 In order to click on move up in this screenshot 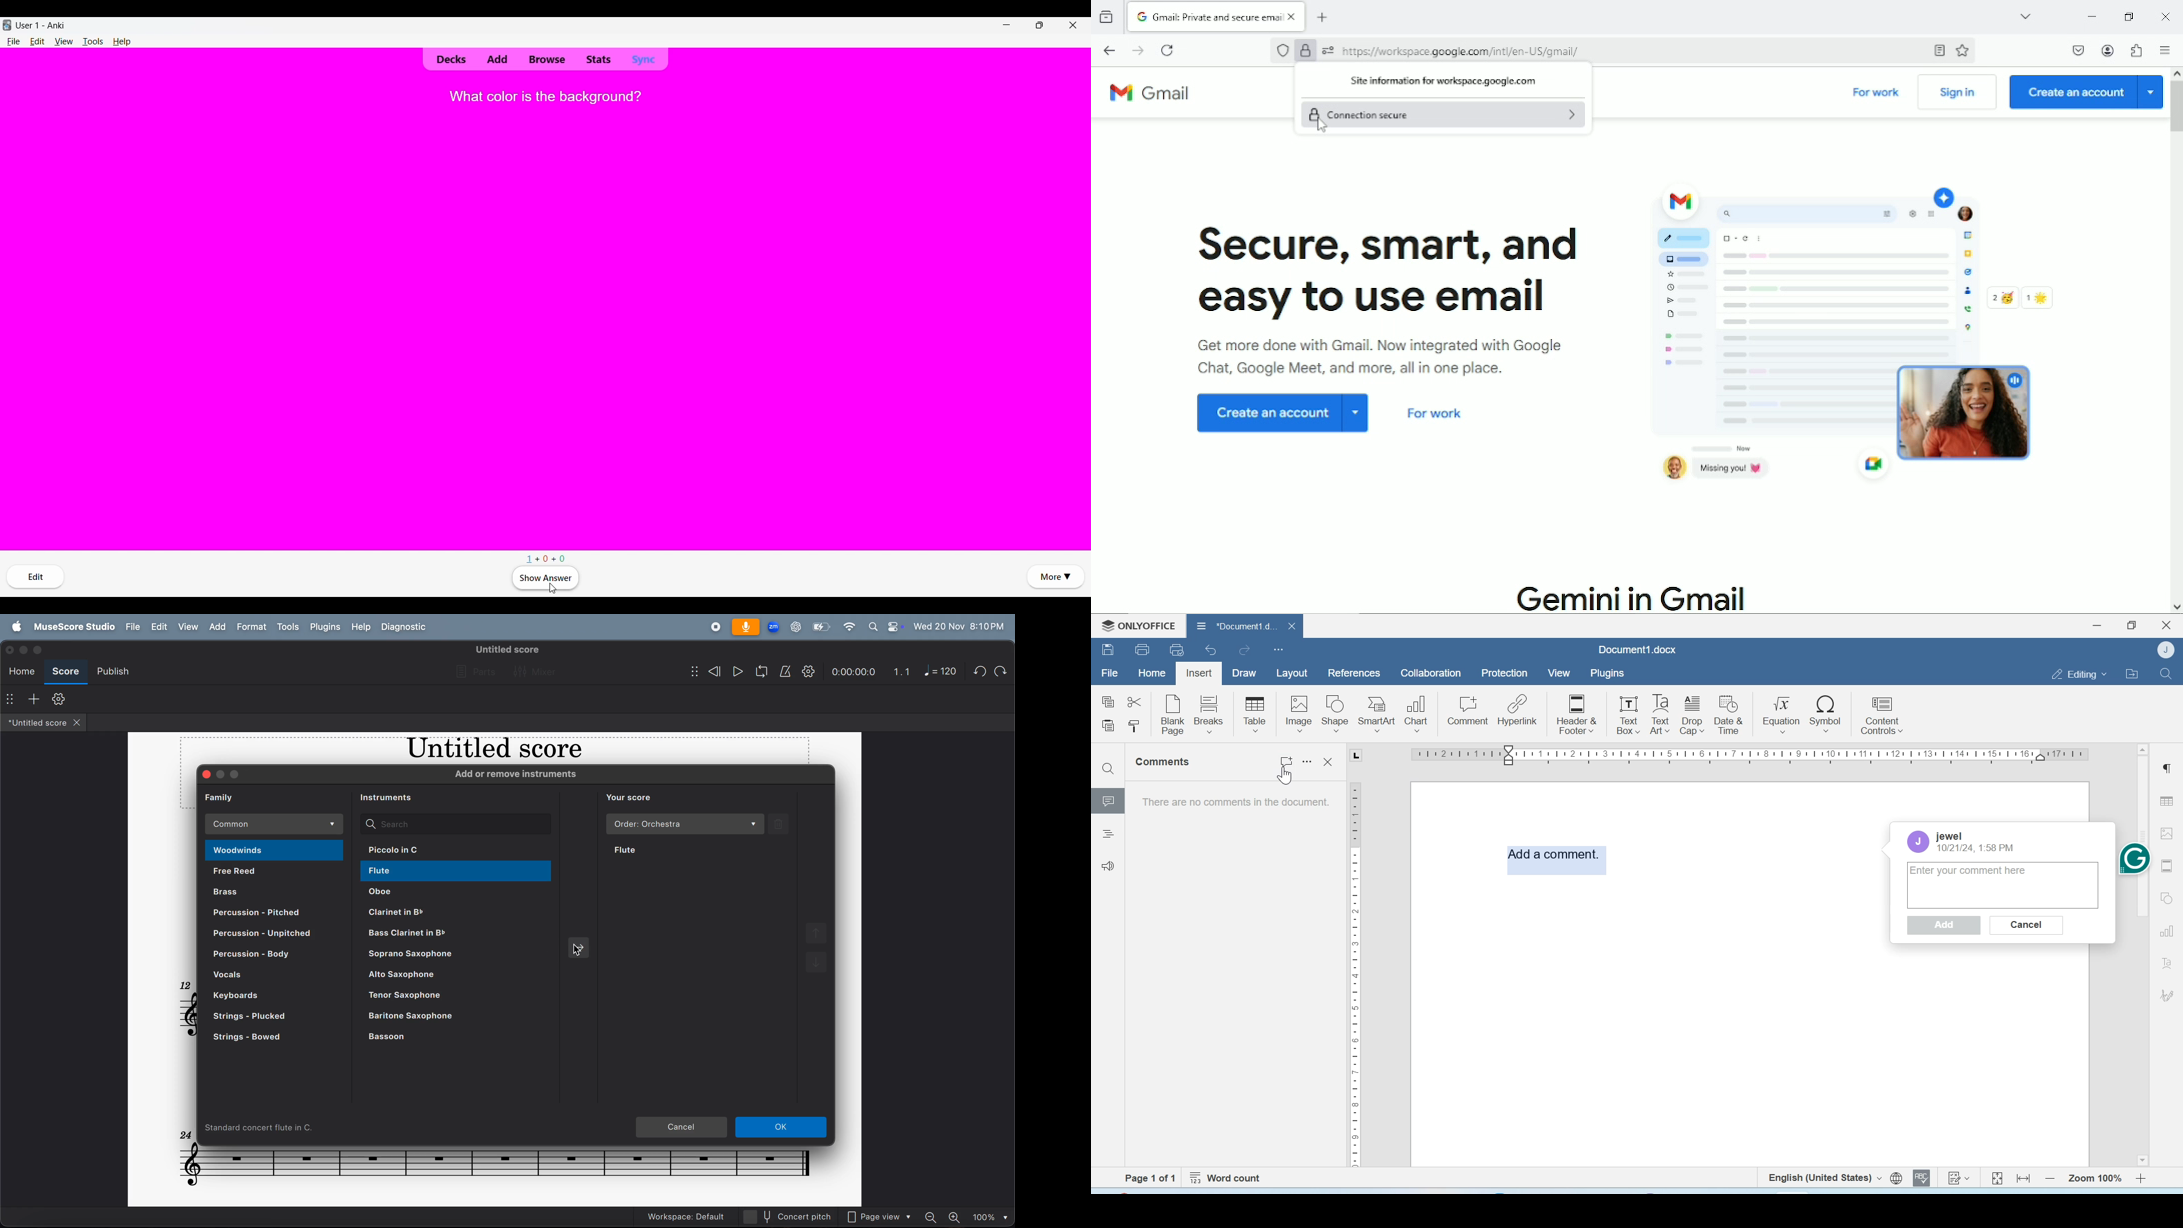, I will do `click(2176, 73)`.